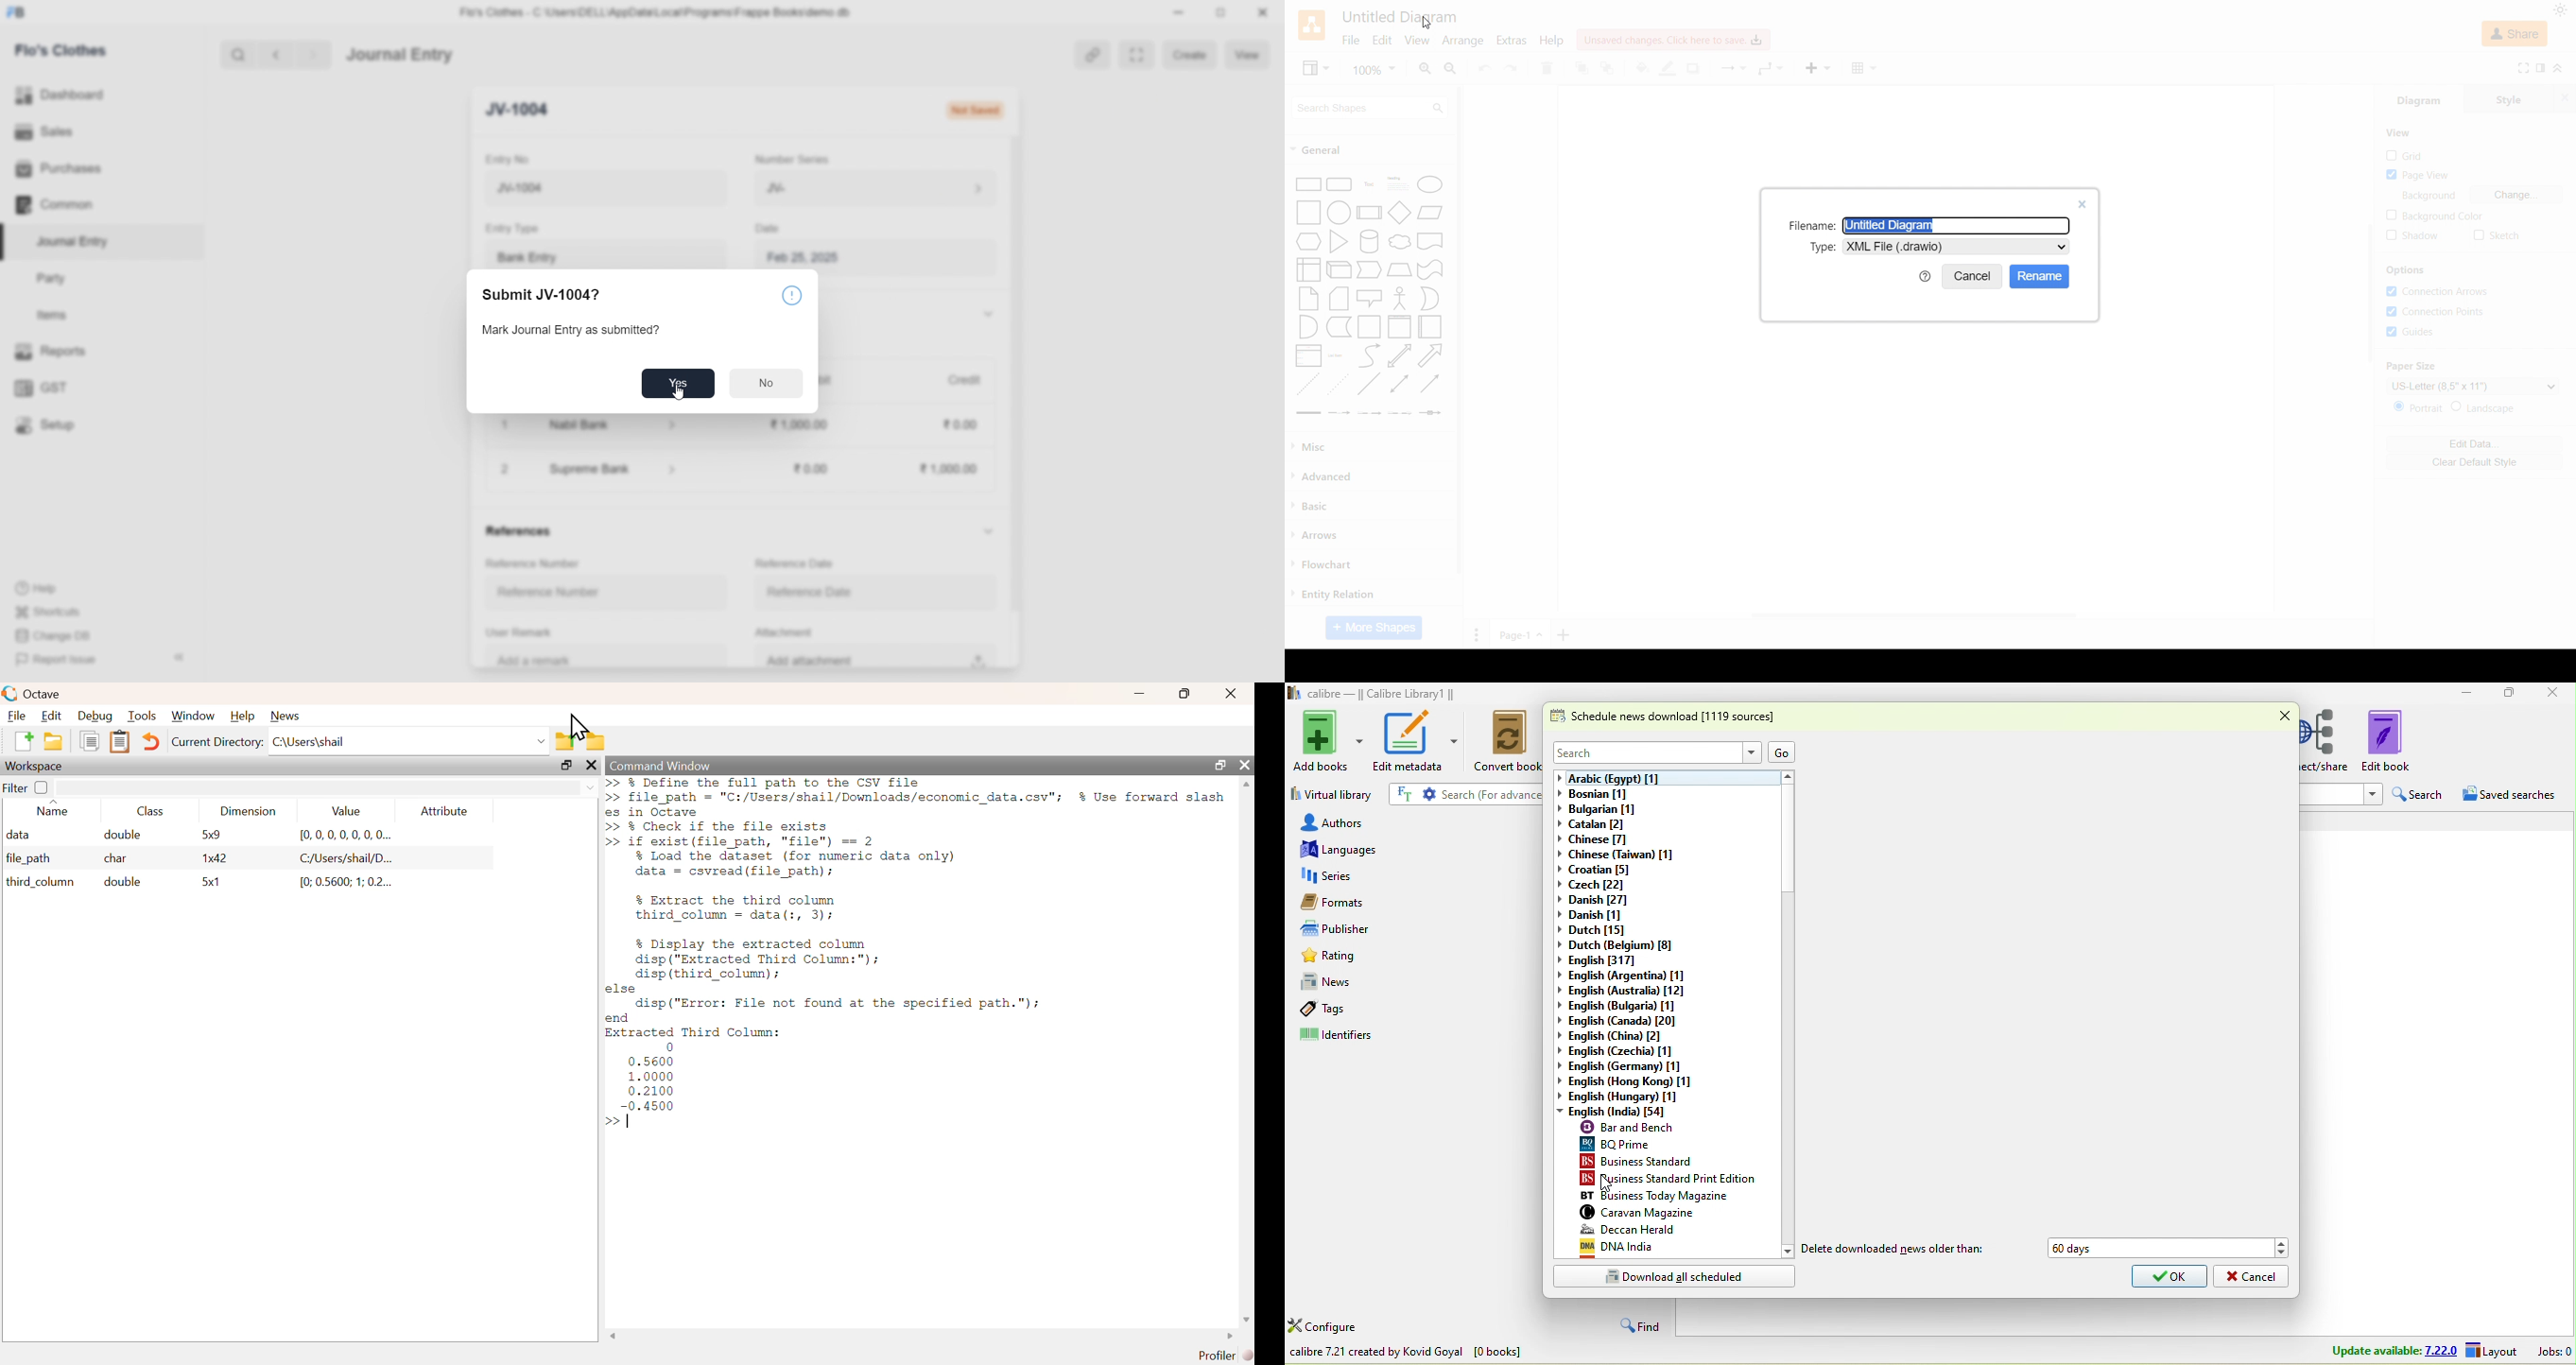  Describe the element at coordinates (1608, 840) in the screenshot. I see `chinese [7]` at that location.